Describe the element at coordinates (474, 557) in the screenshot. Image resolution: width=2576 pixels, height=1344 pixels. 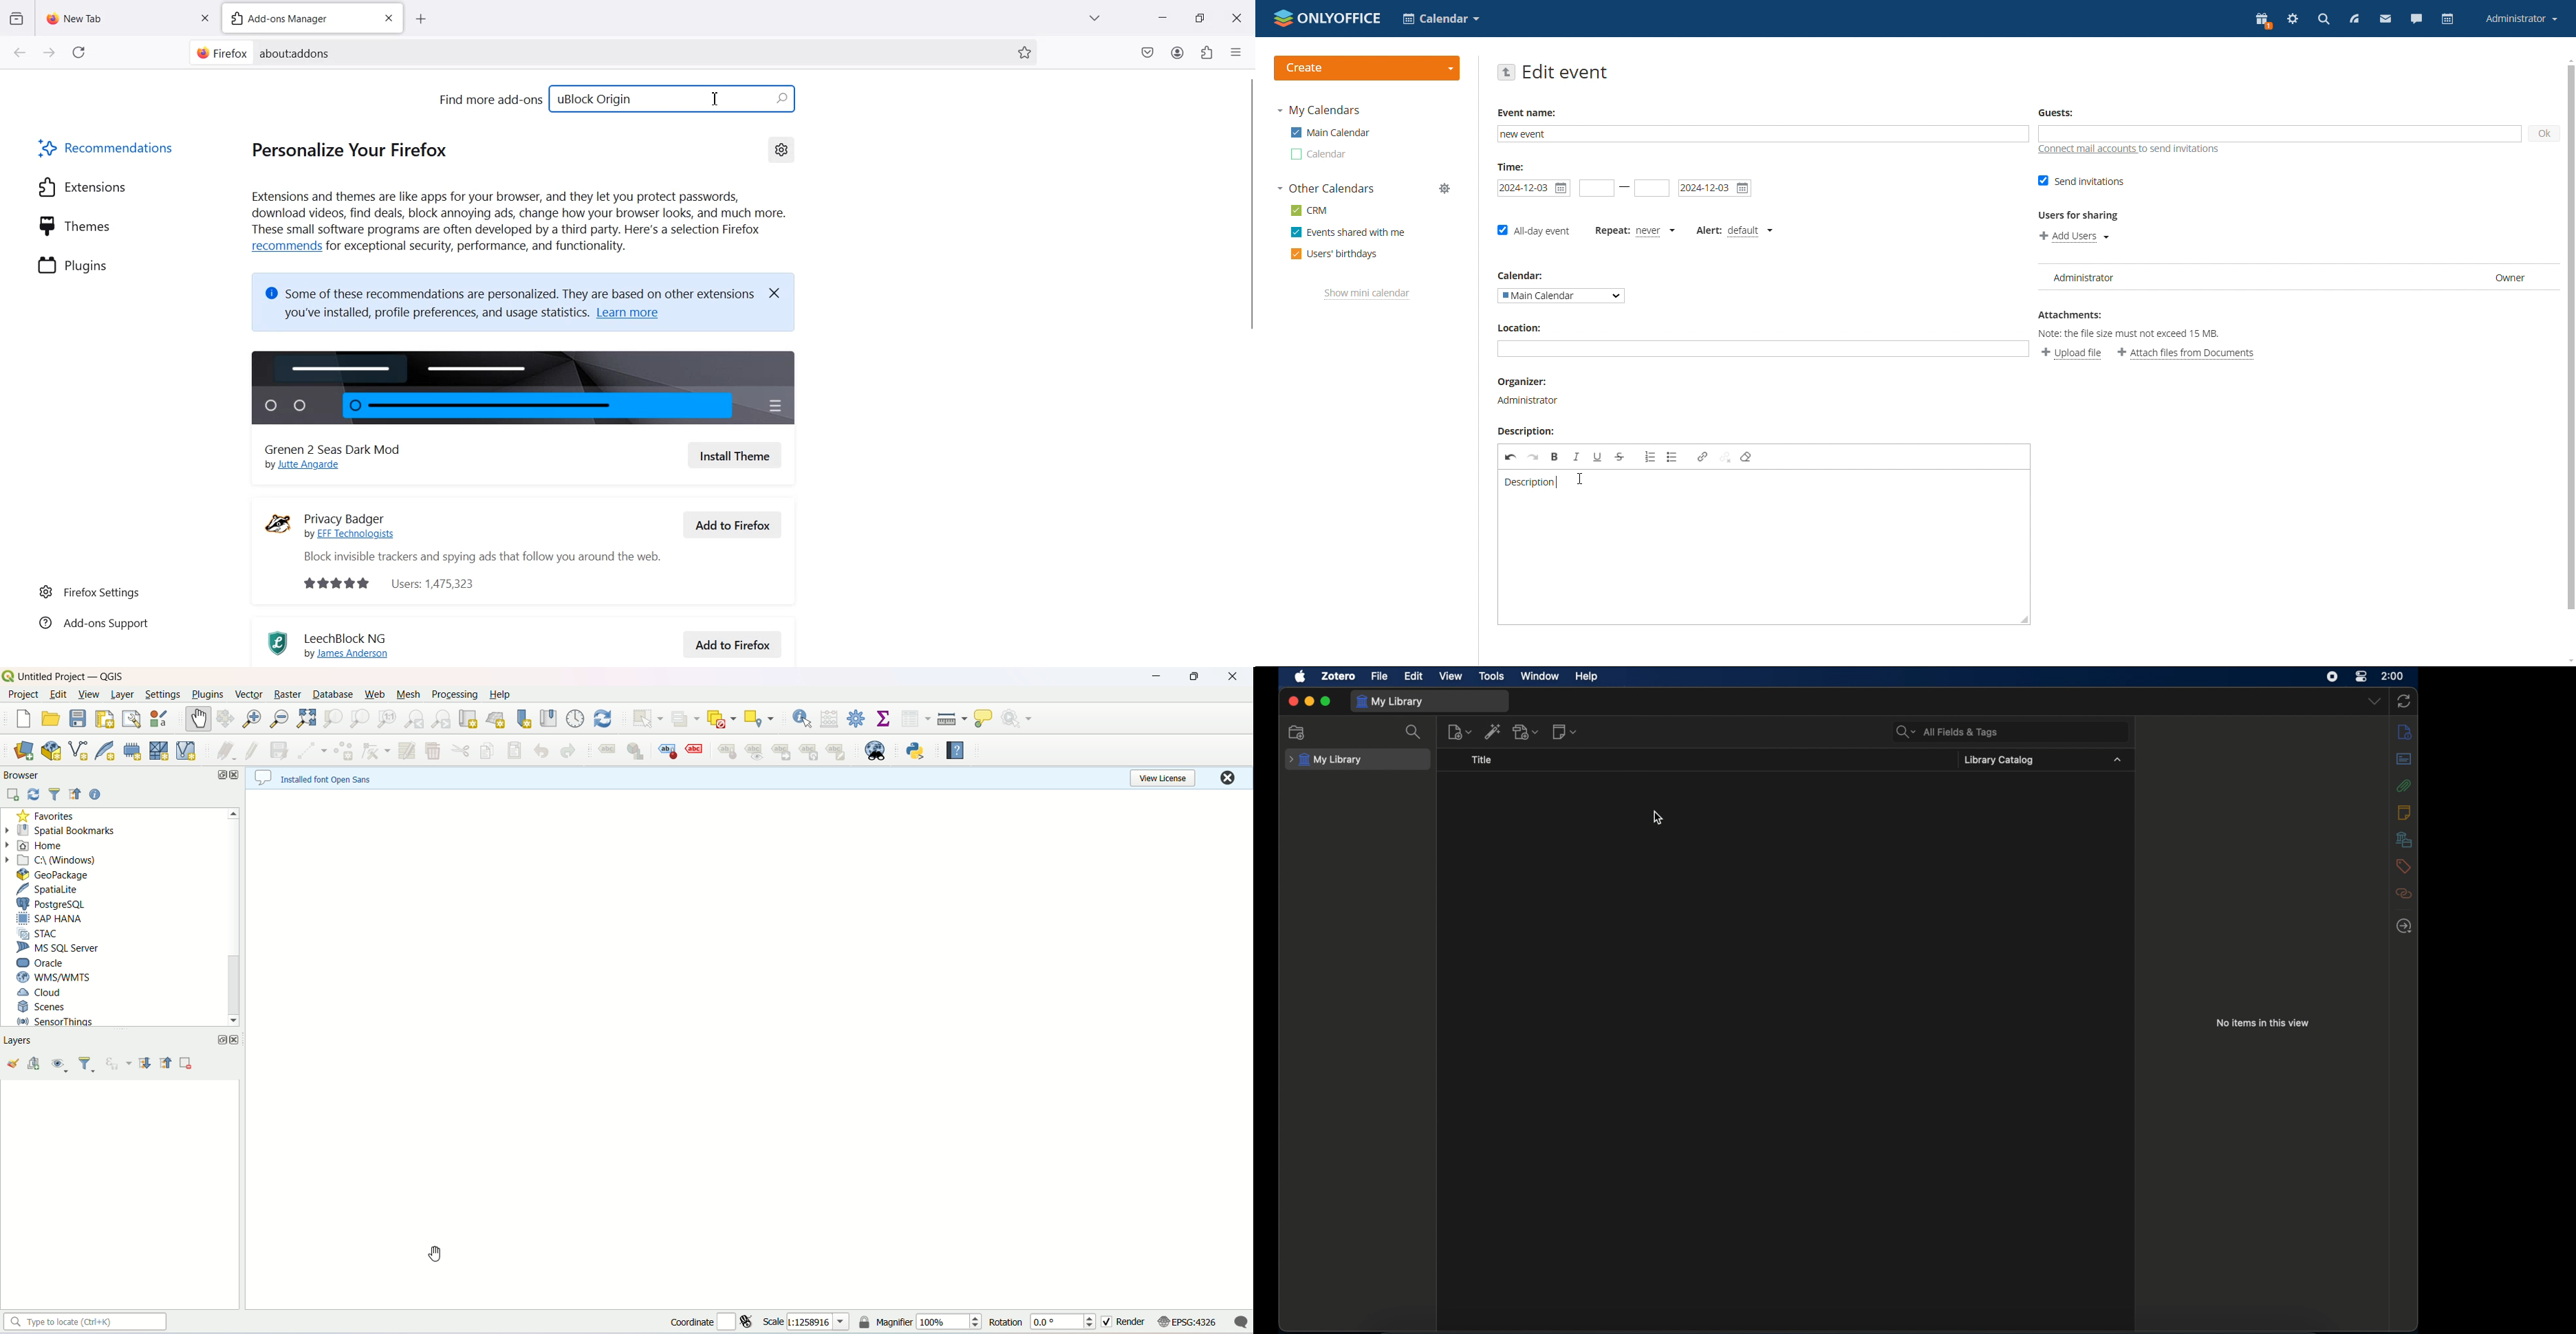
I see `Block invisible trackers and spying ads that follow you around the web.` at that location.